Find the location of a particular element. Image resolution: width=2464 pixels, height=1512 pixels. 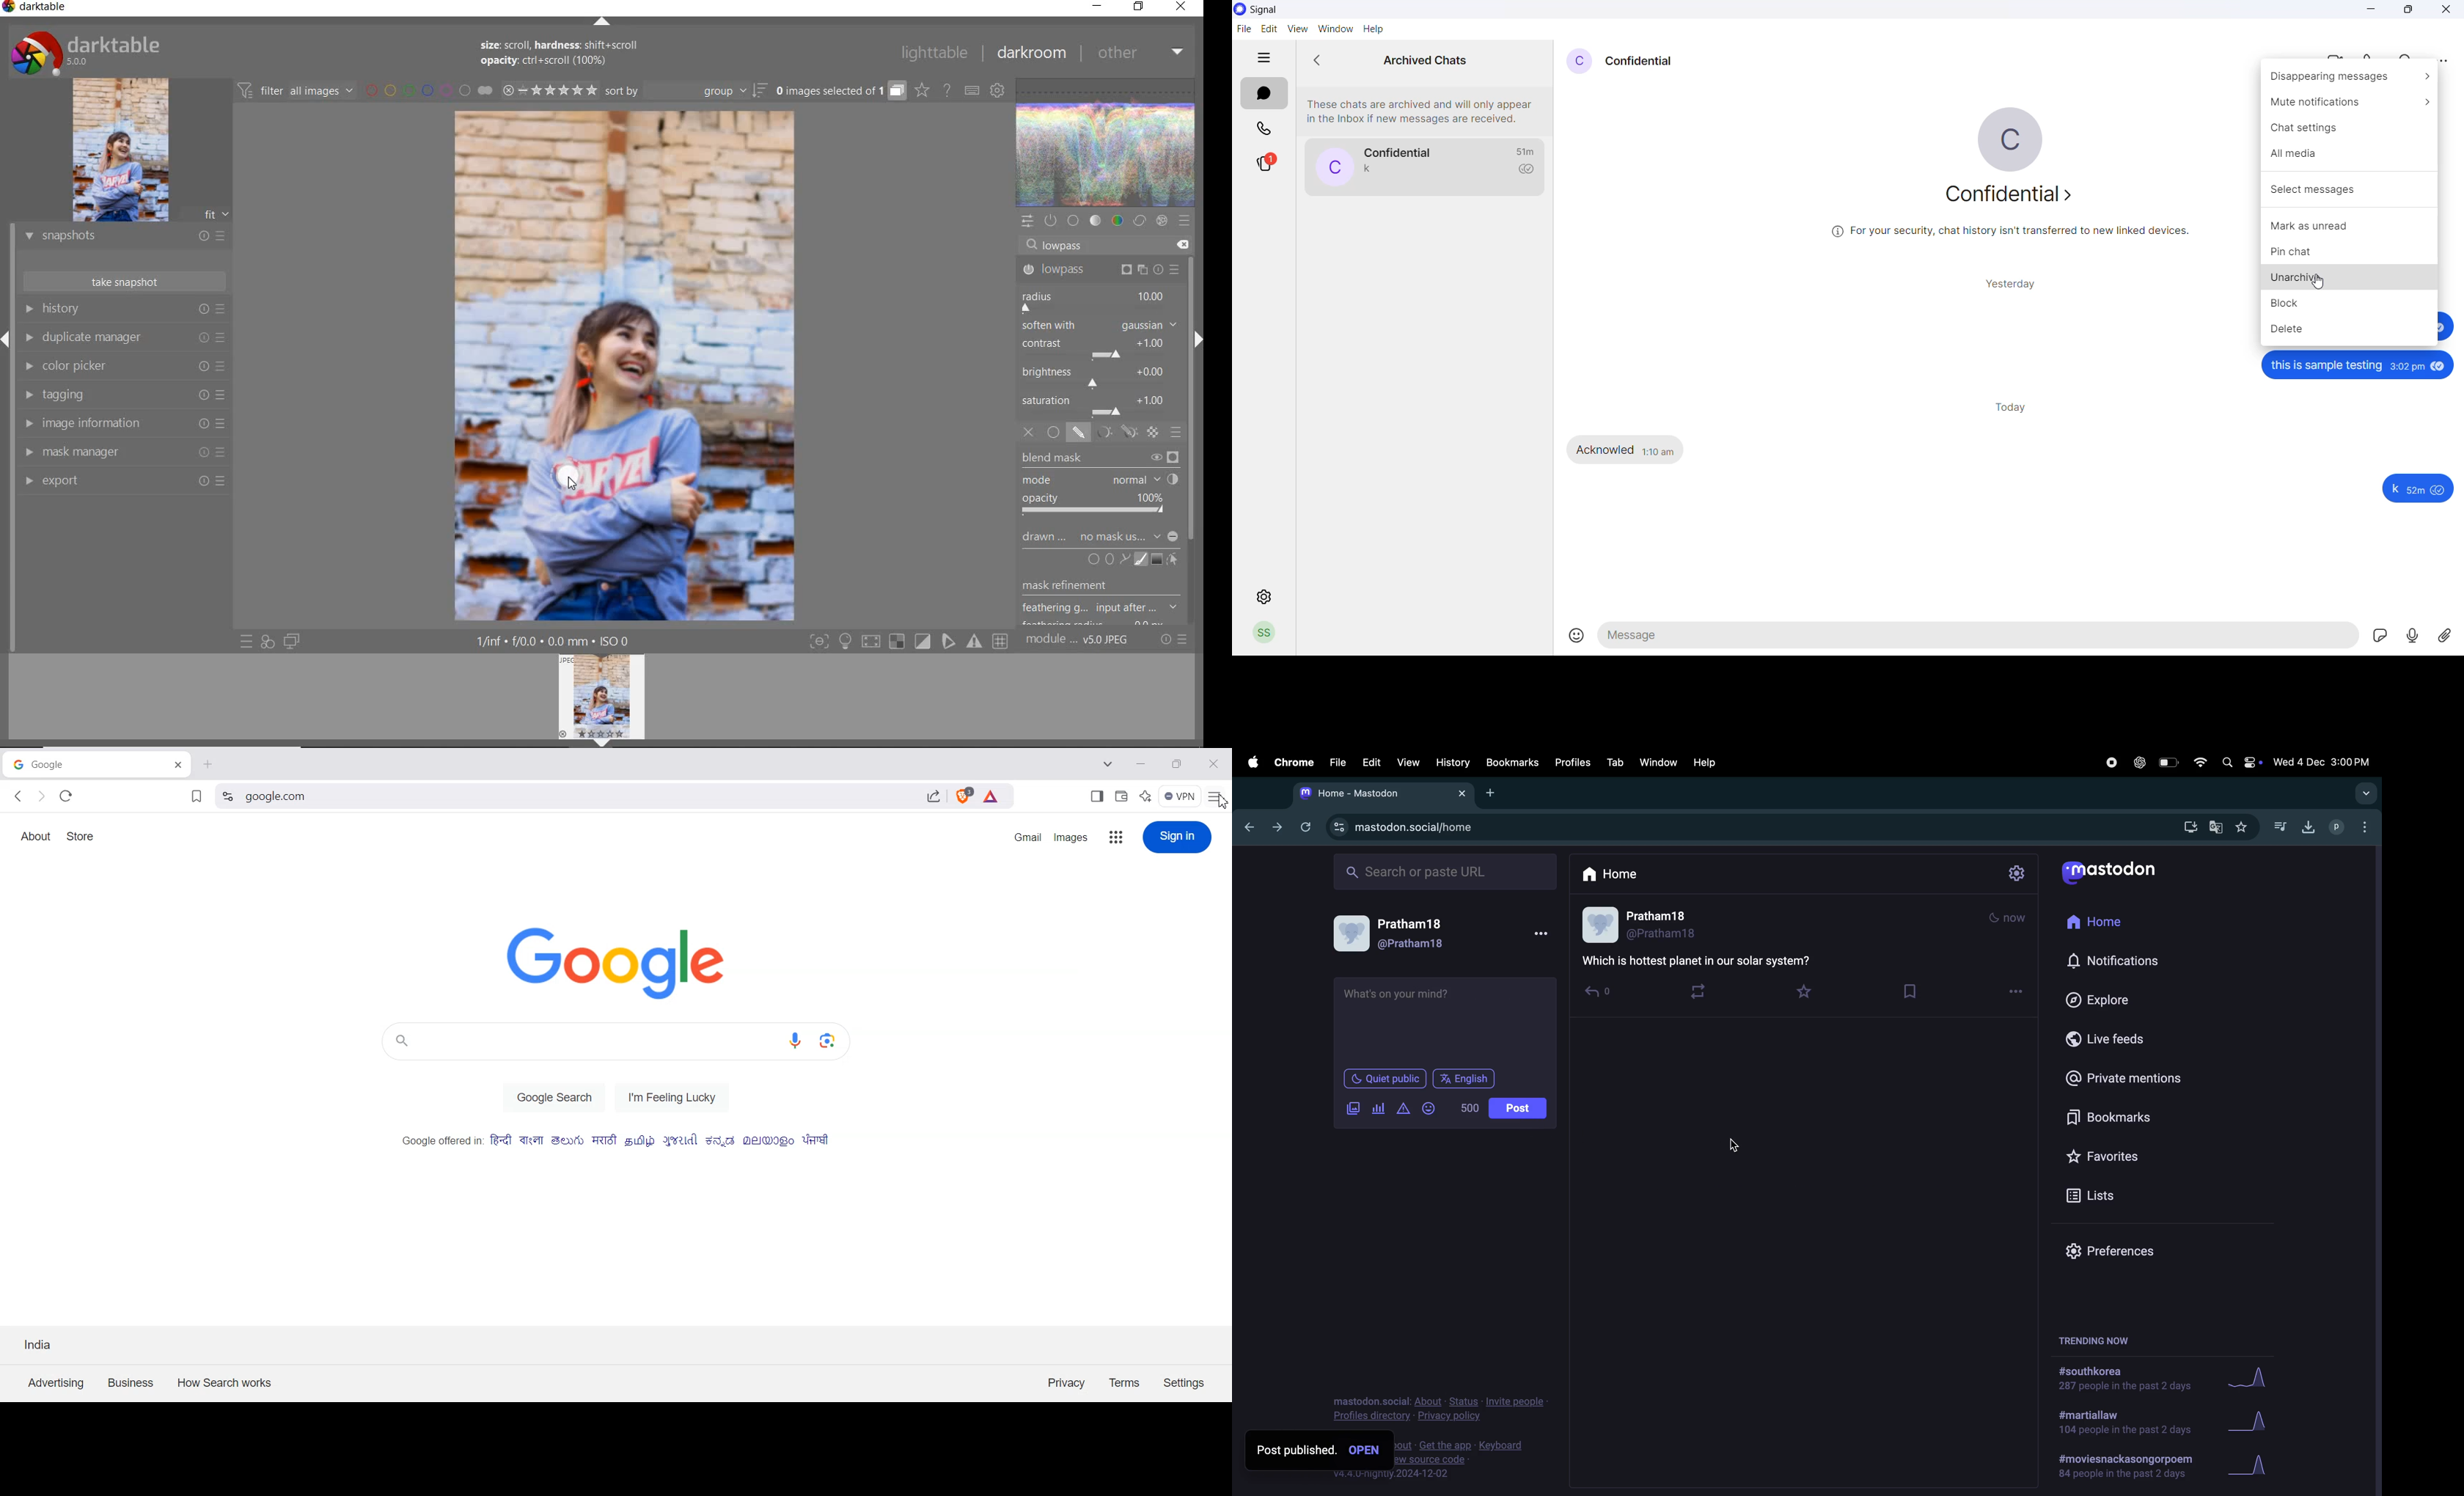

disappearing messages is located at coordinates (2350, 79).